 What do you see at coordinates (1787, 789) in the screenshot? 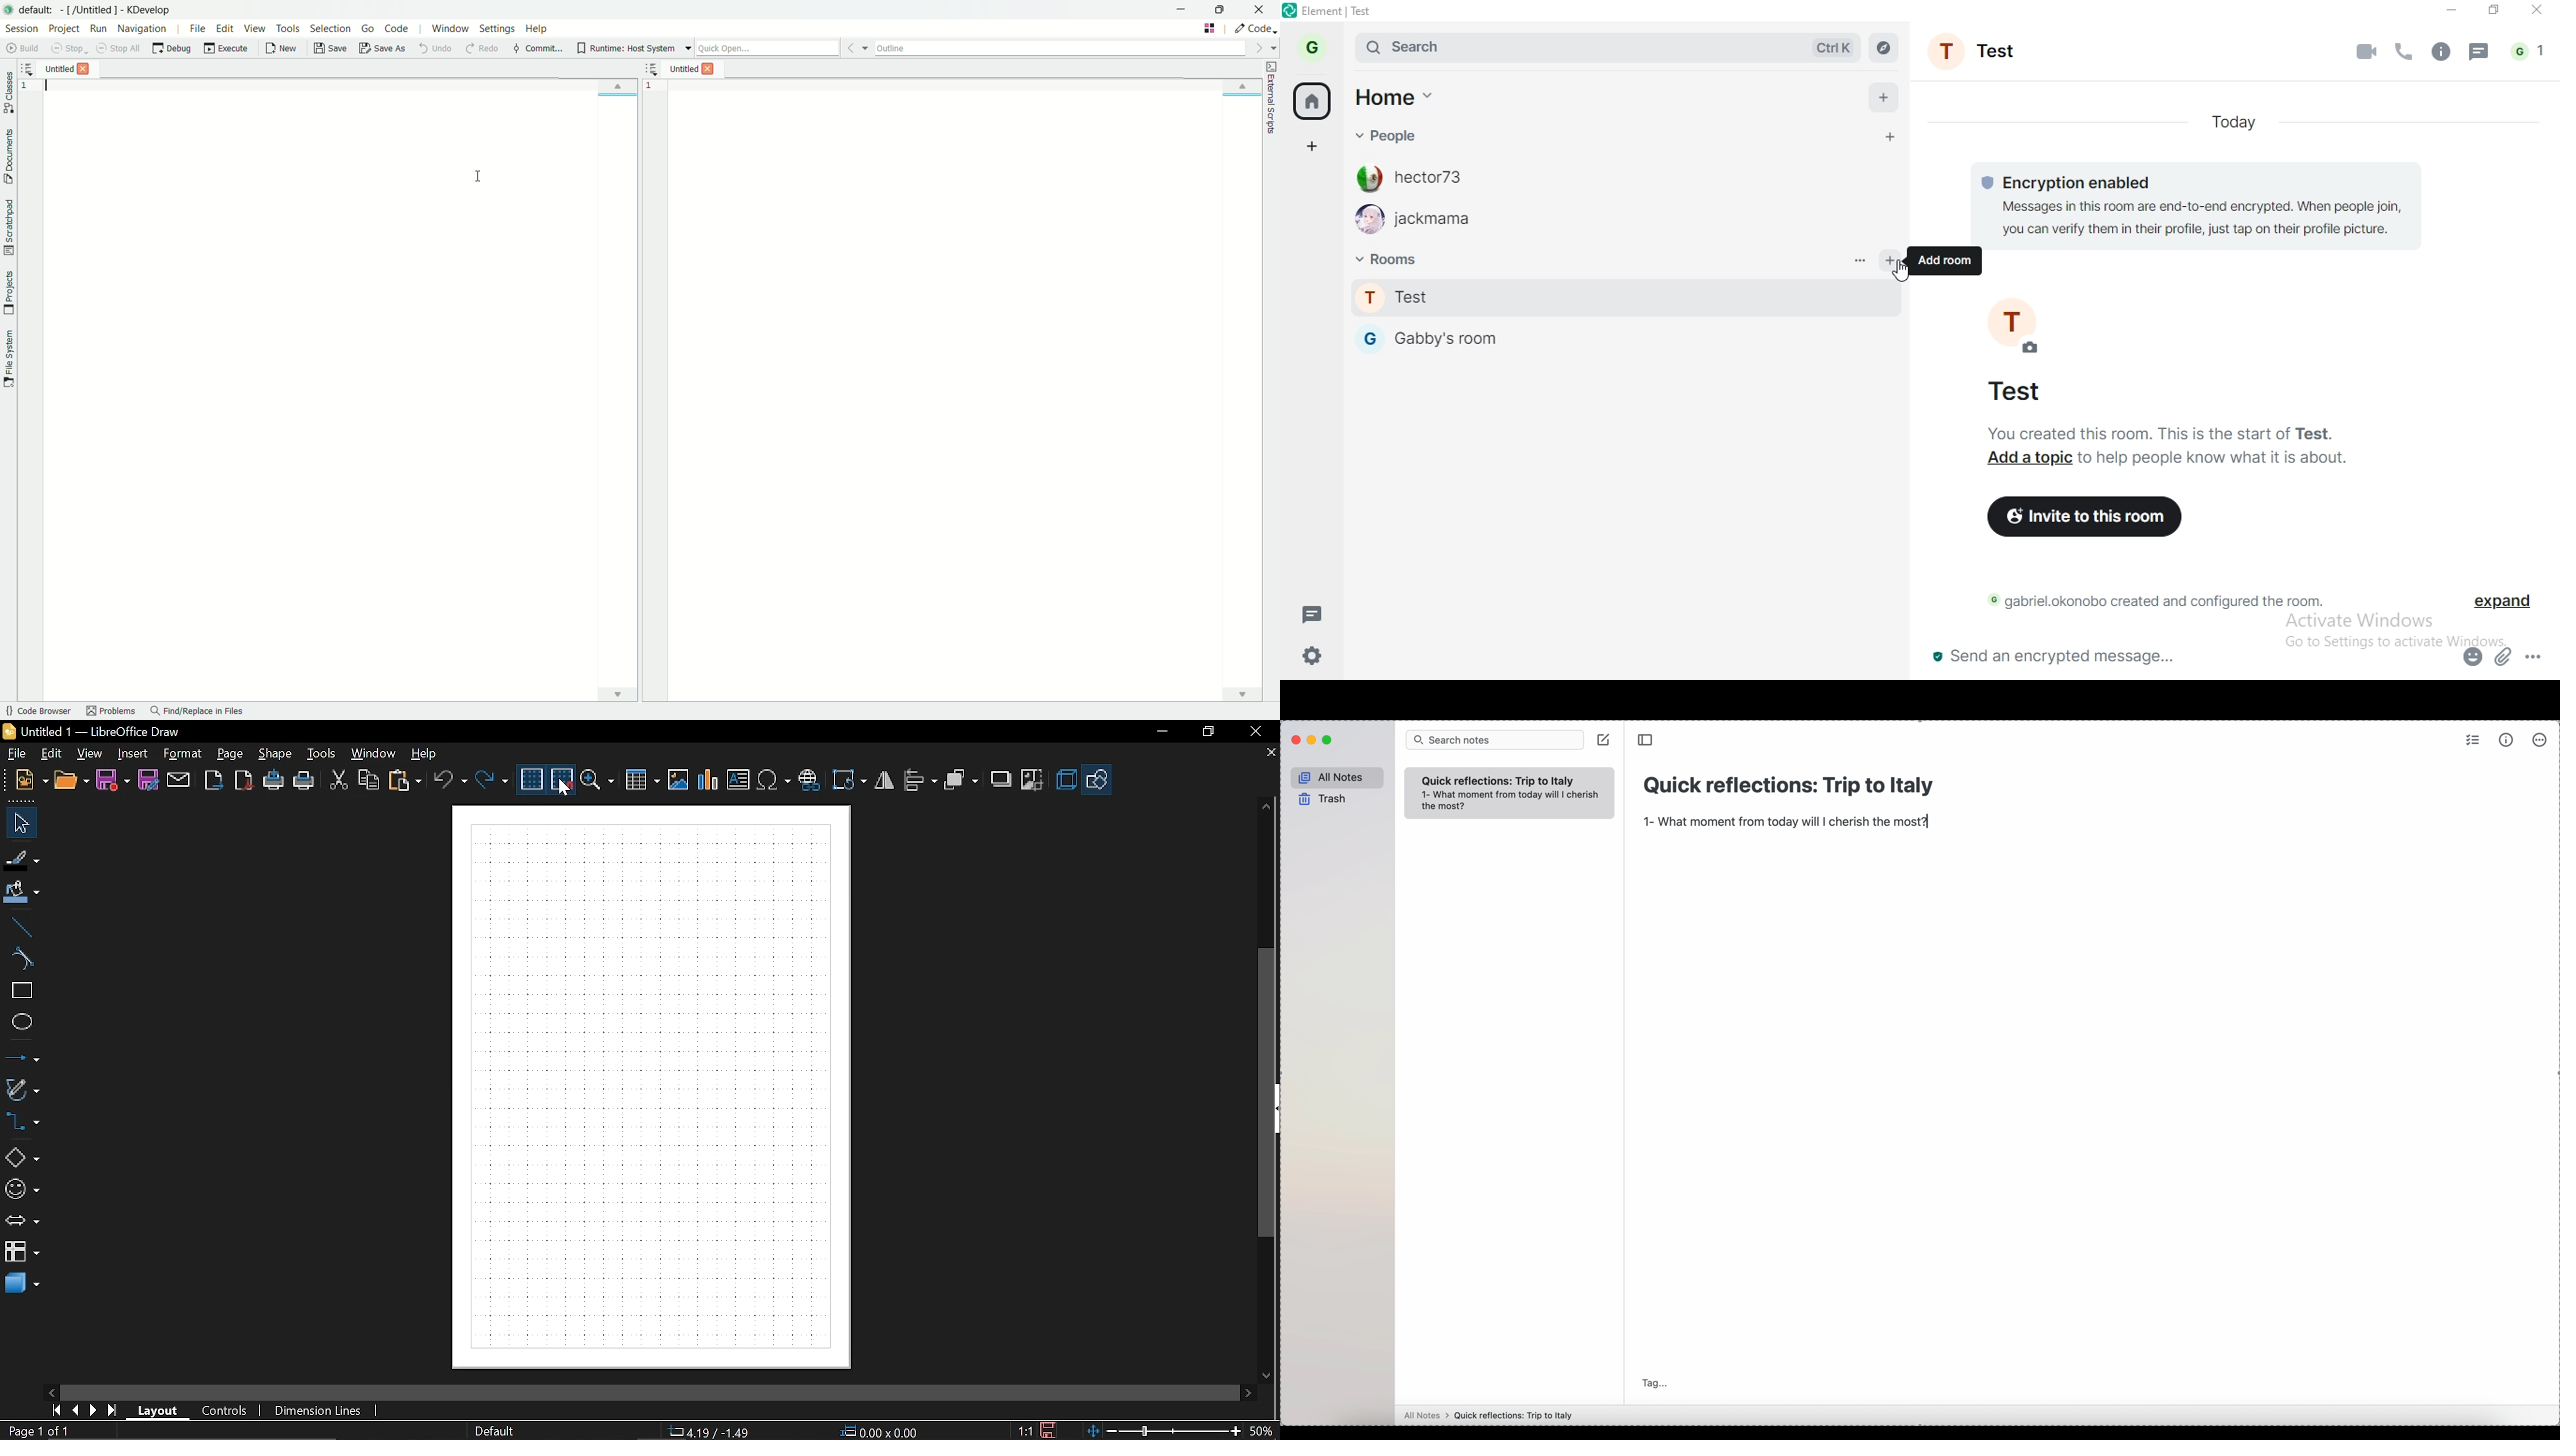
I see `Quick reflections: Trip to Italy` at bounding box center [1787, 789].